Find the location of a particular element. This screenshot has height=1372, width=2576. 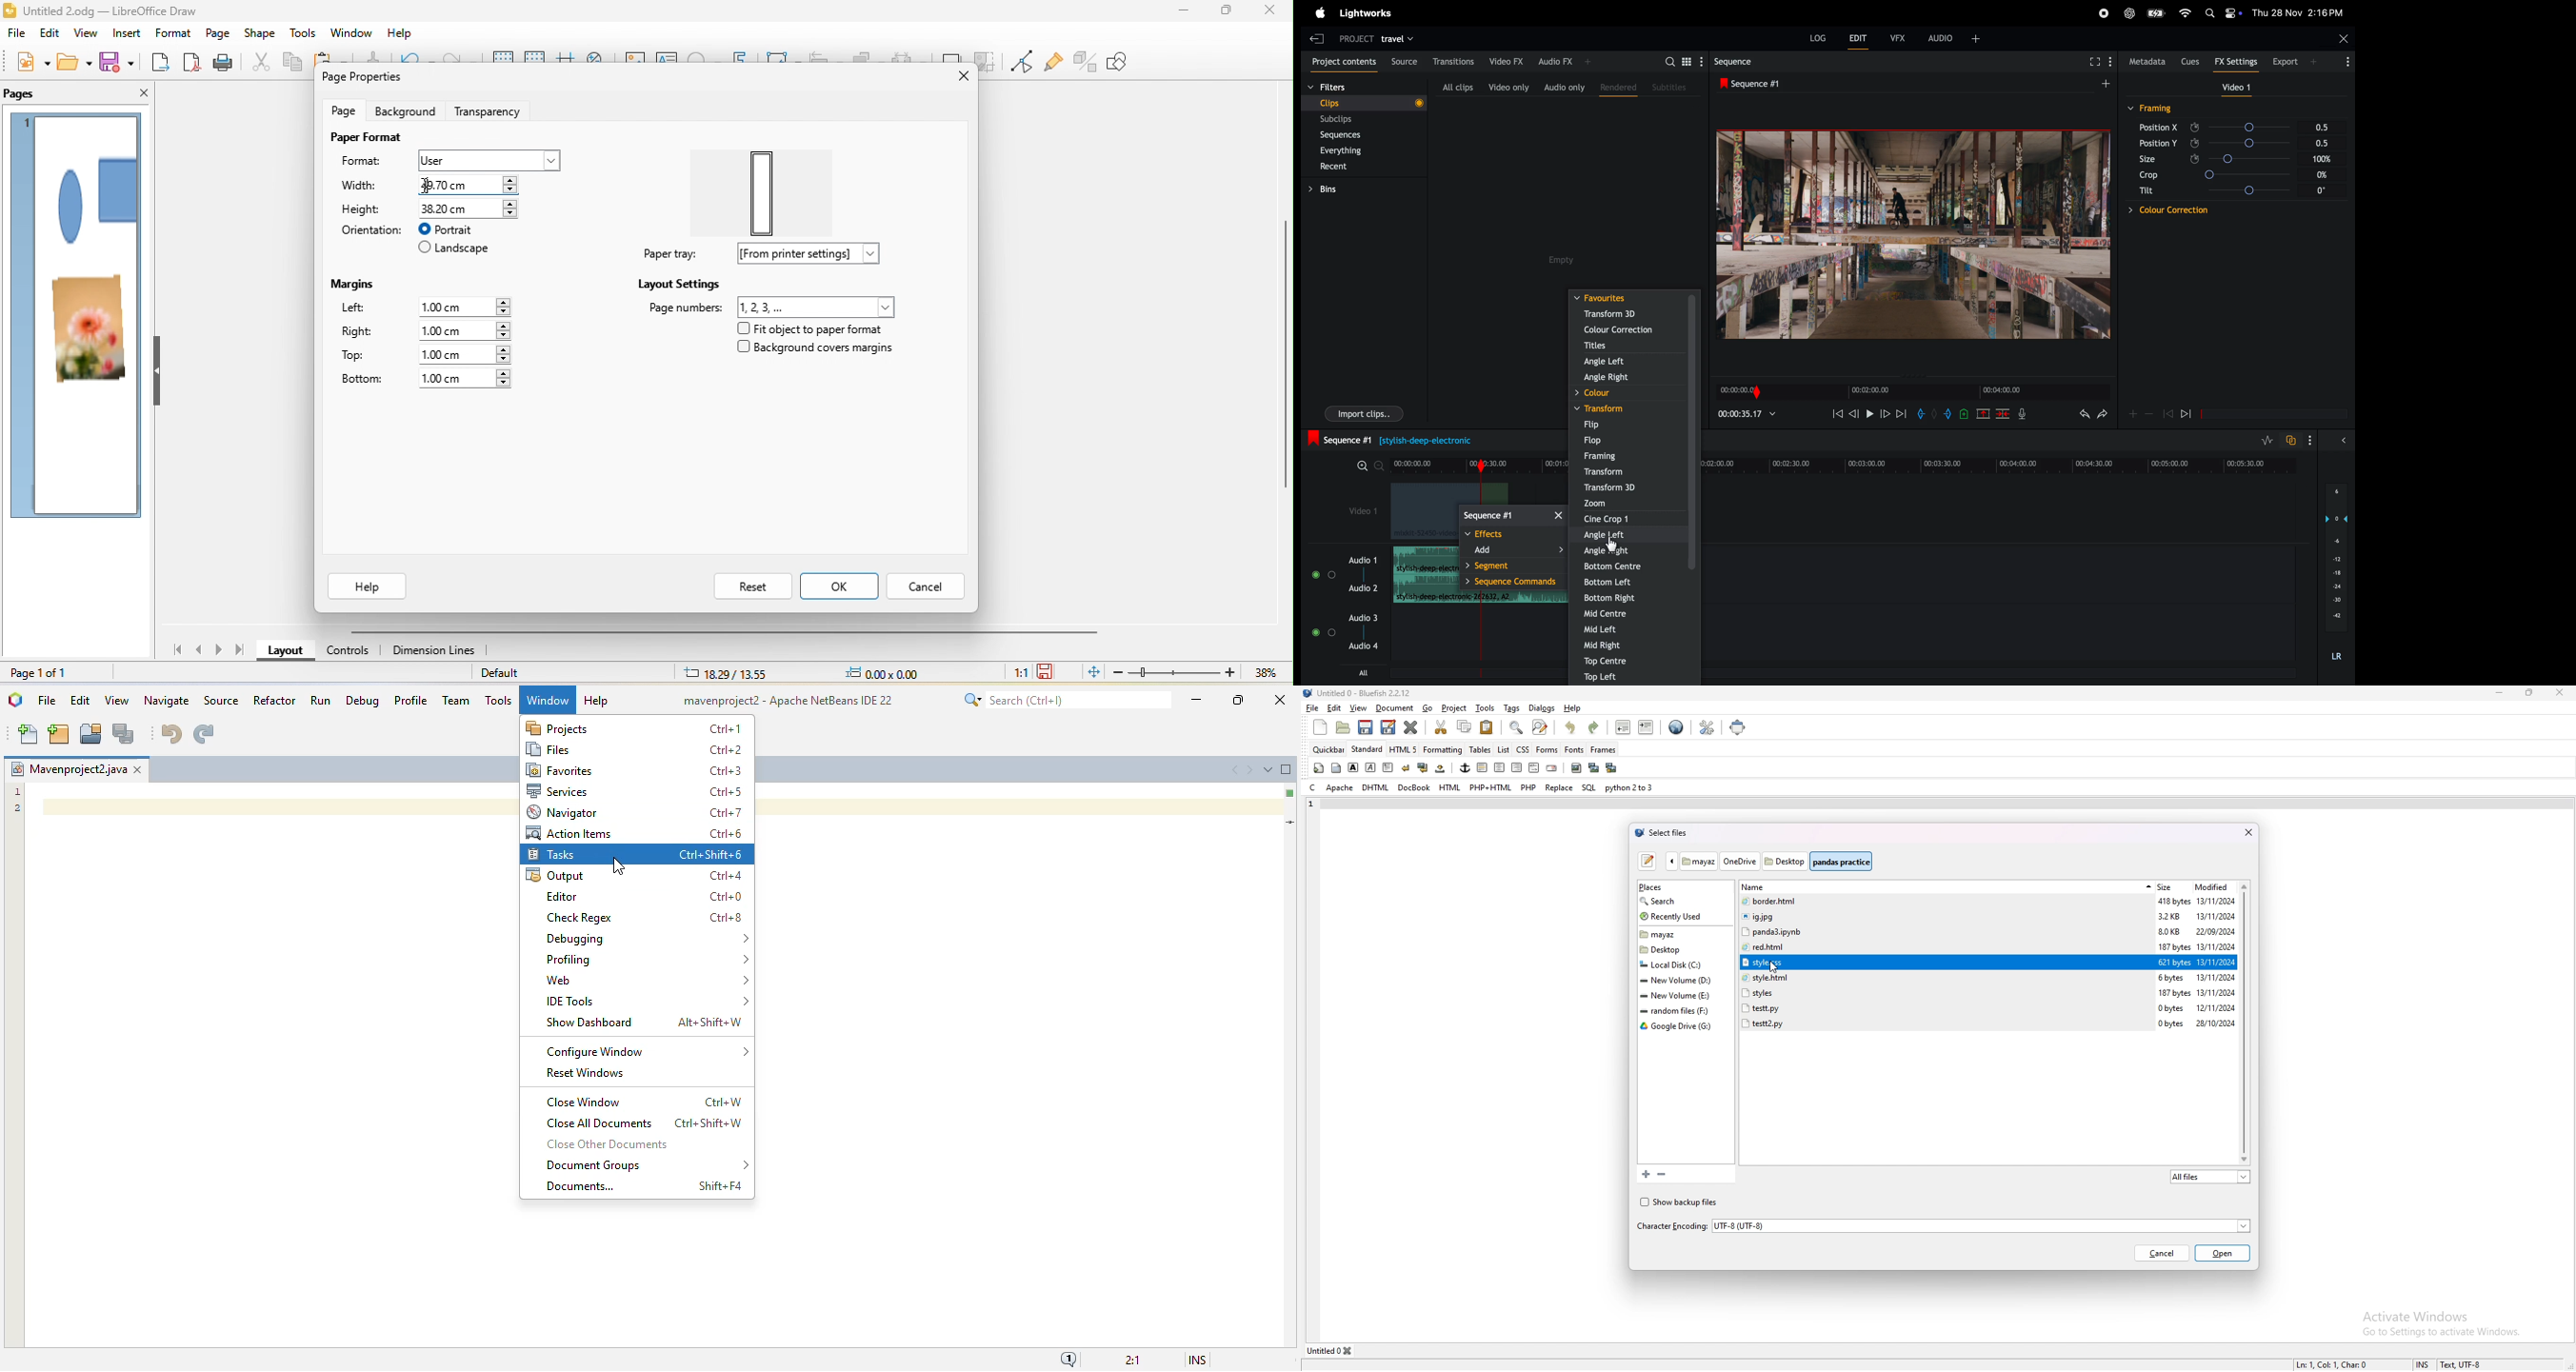

reset is located at coordinates (753, 586).